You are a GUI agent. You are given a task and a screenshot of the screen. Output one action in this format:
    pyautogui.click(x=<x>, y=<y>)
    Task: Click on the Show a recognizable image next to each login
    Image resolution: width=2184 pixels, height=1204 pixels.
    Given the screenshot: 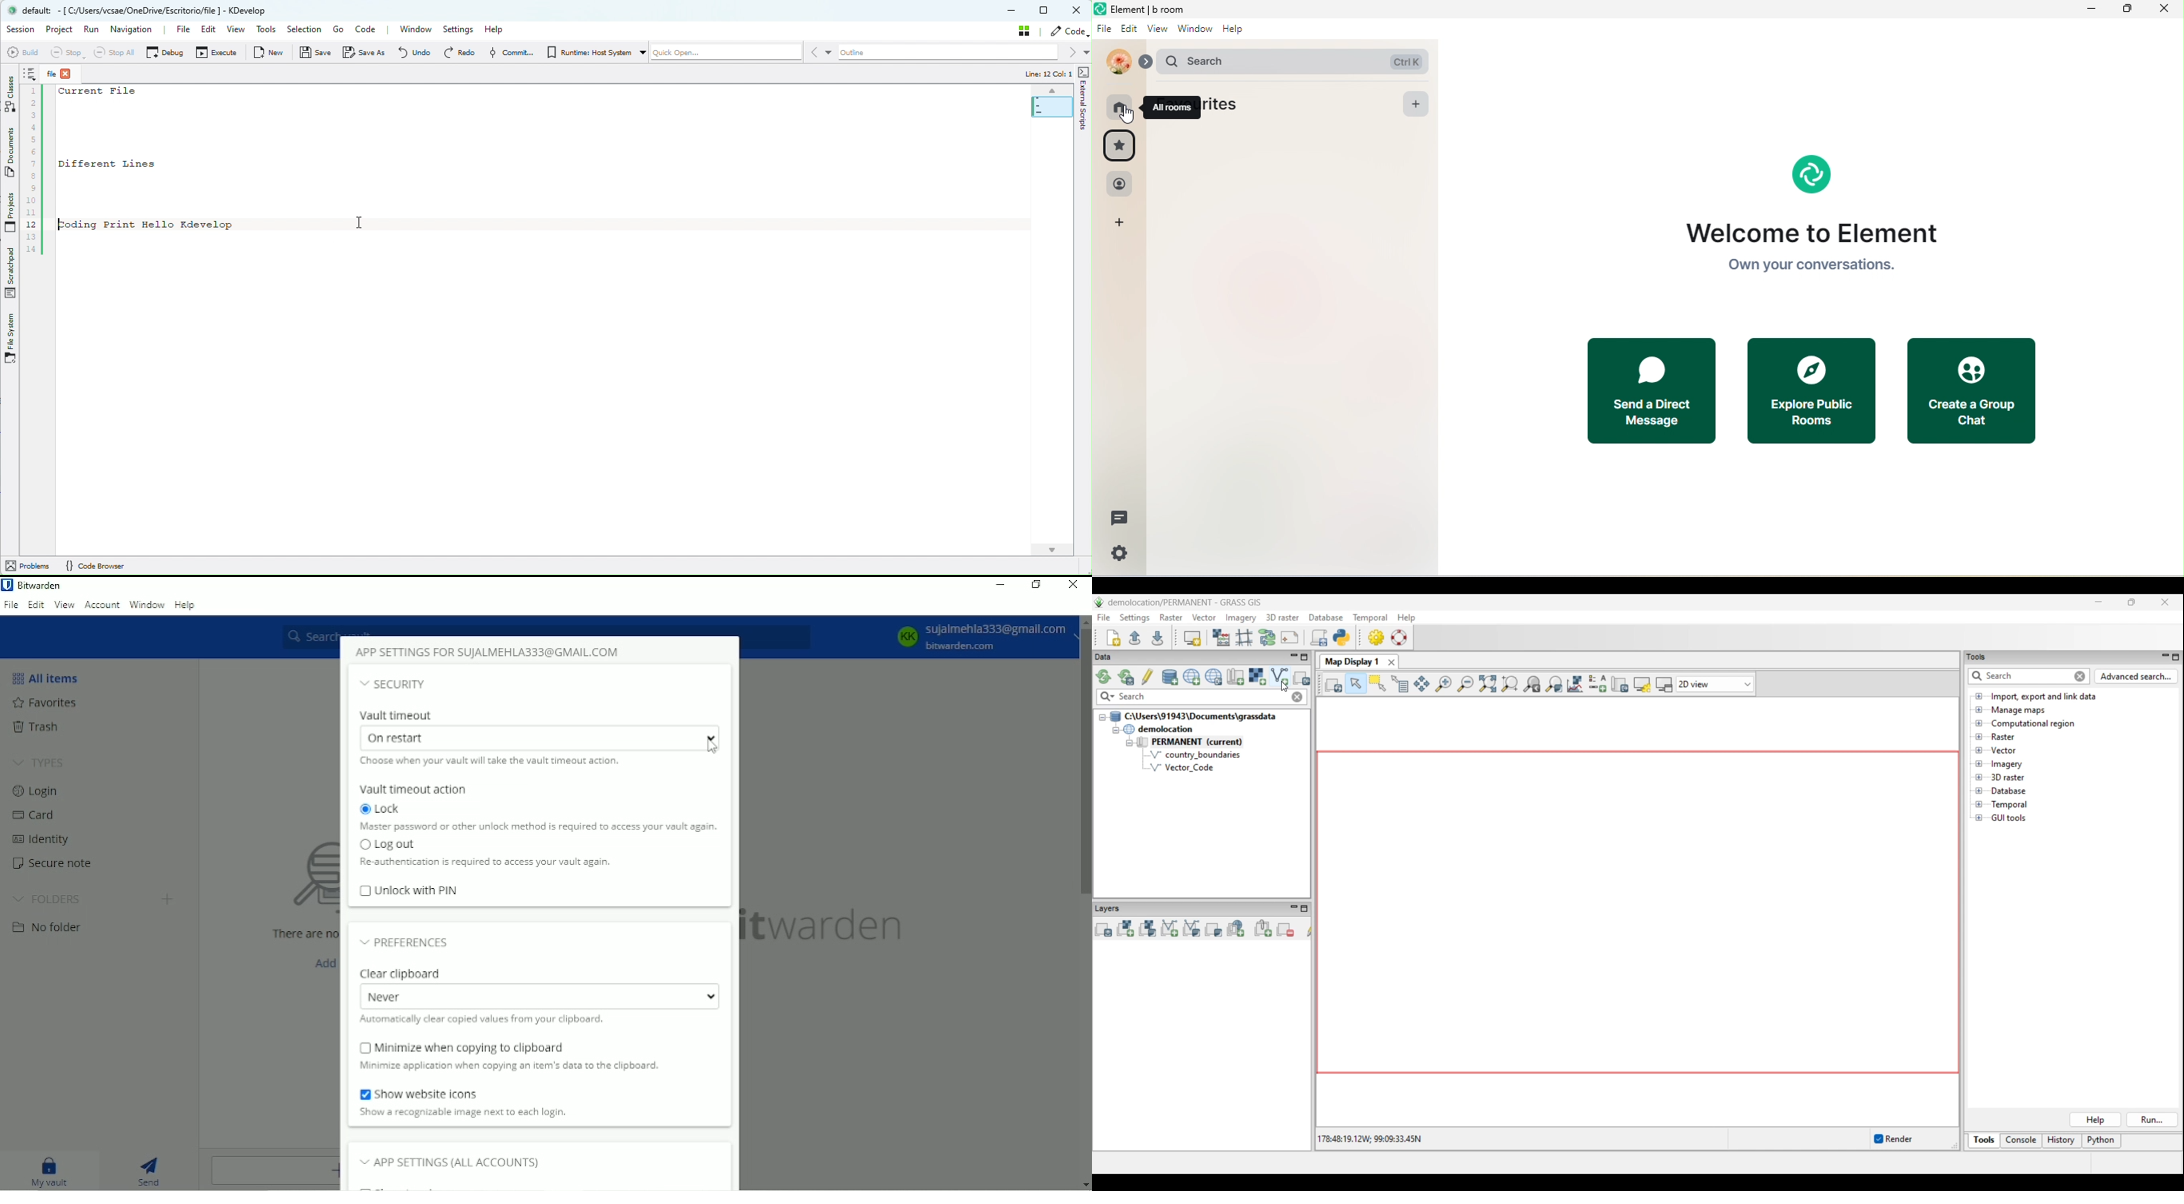 What is the action you would take?
    pyautogui.click(x=484, y=1112)
    